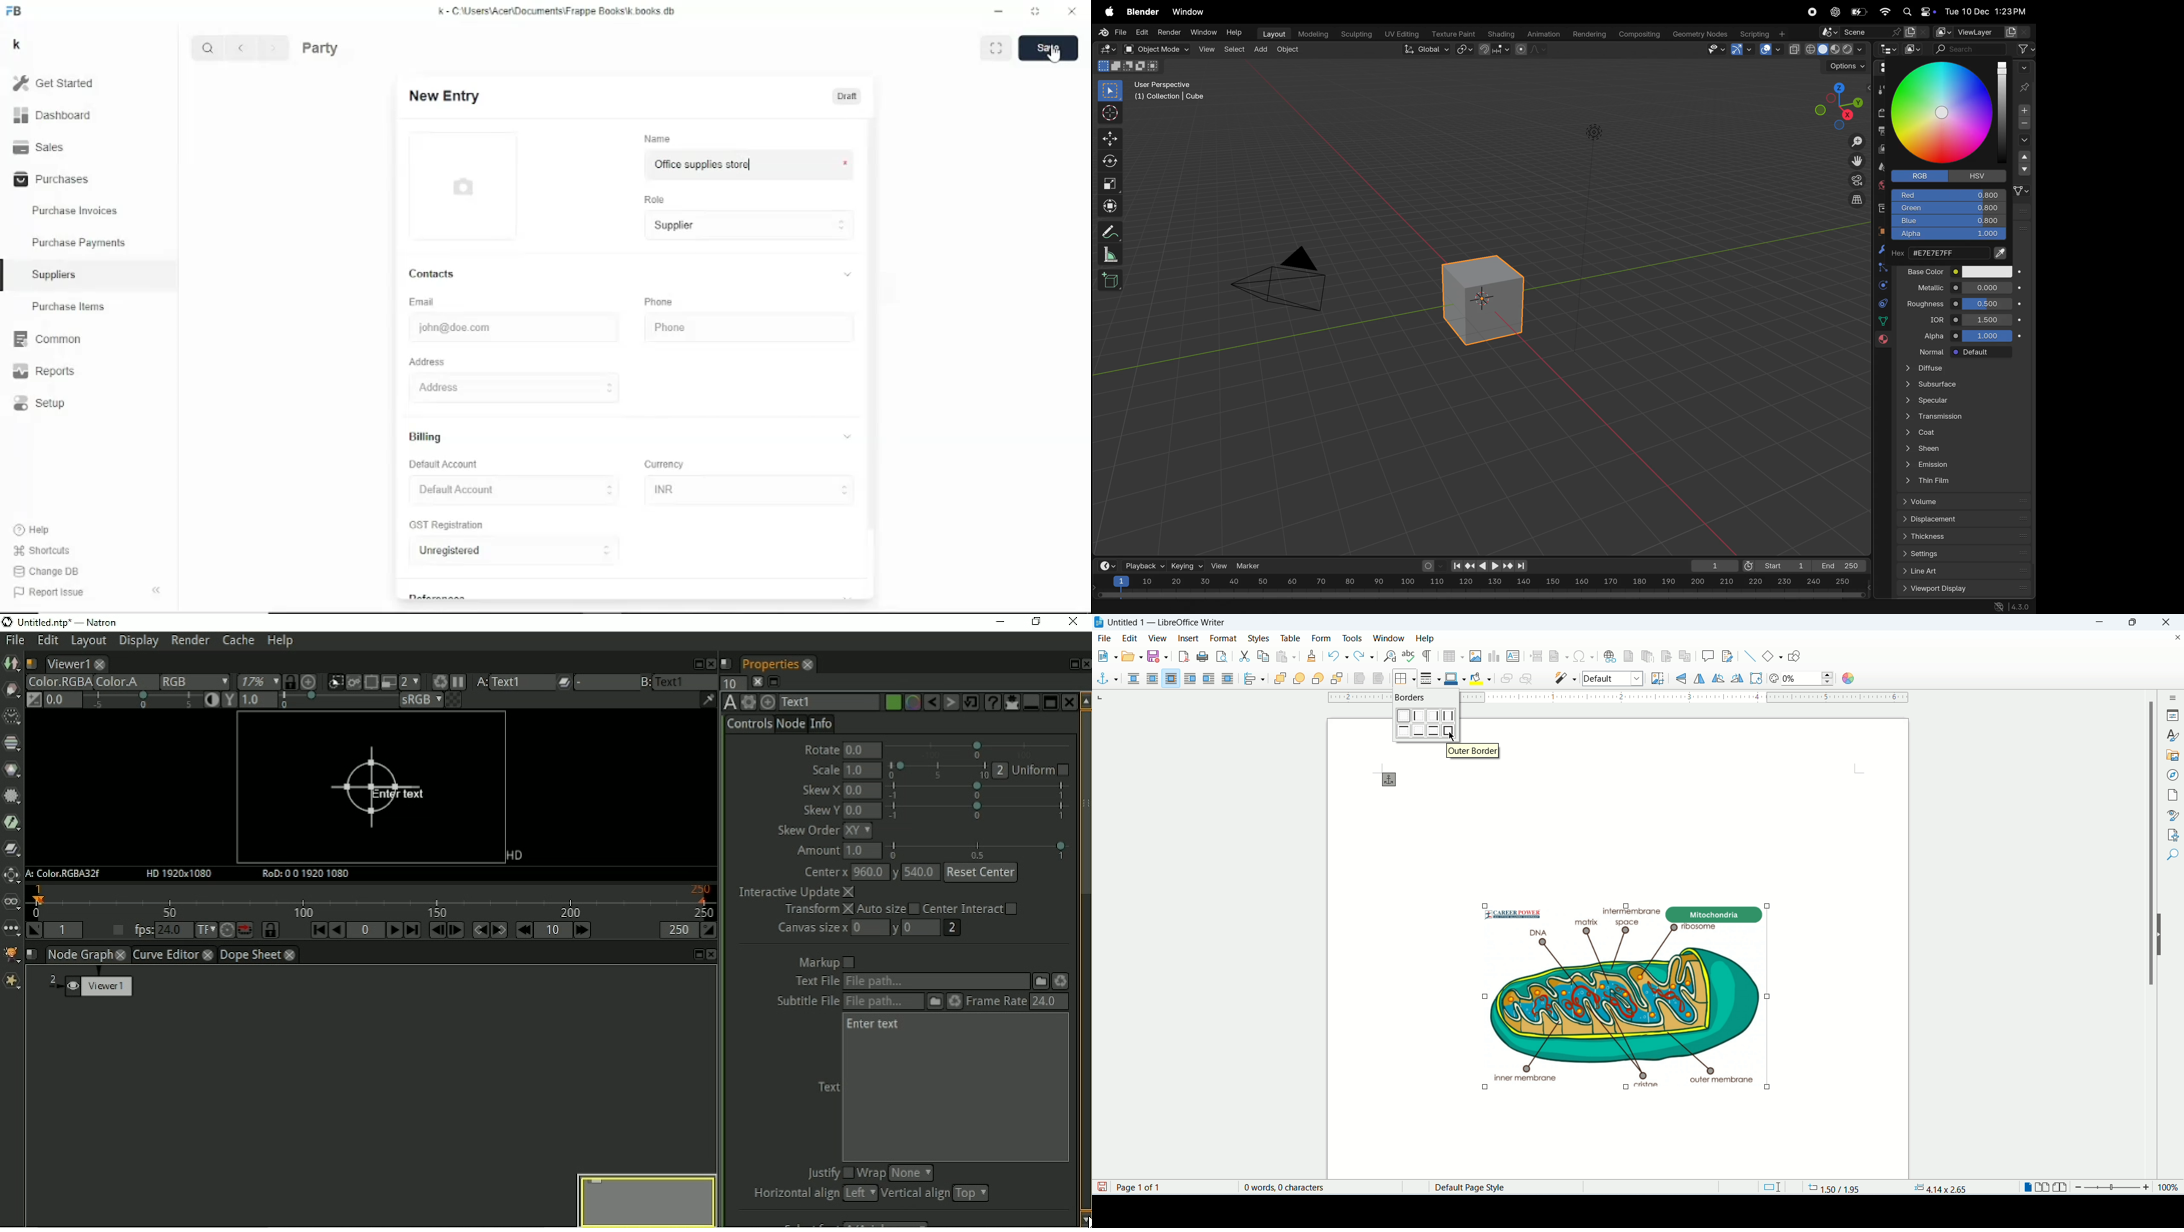 The height and width of the screenshot is (1232, 2184). I want to click on Email, so click(423, 302).